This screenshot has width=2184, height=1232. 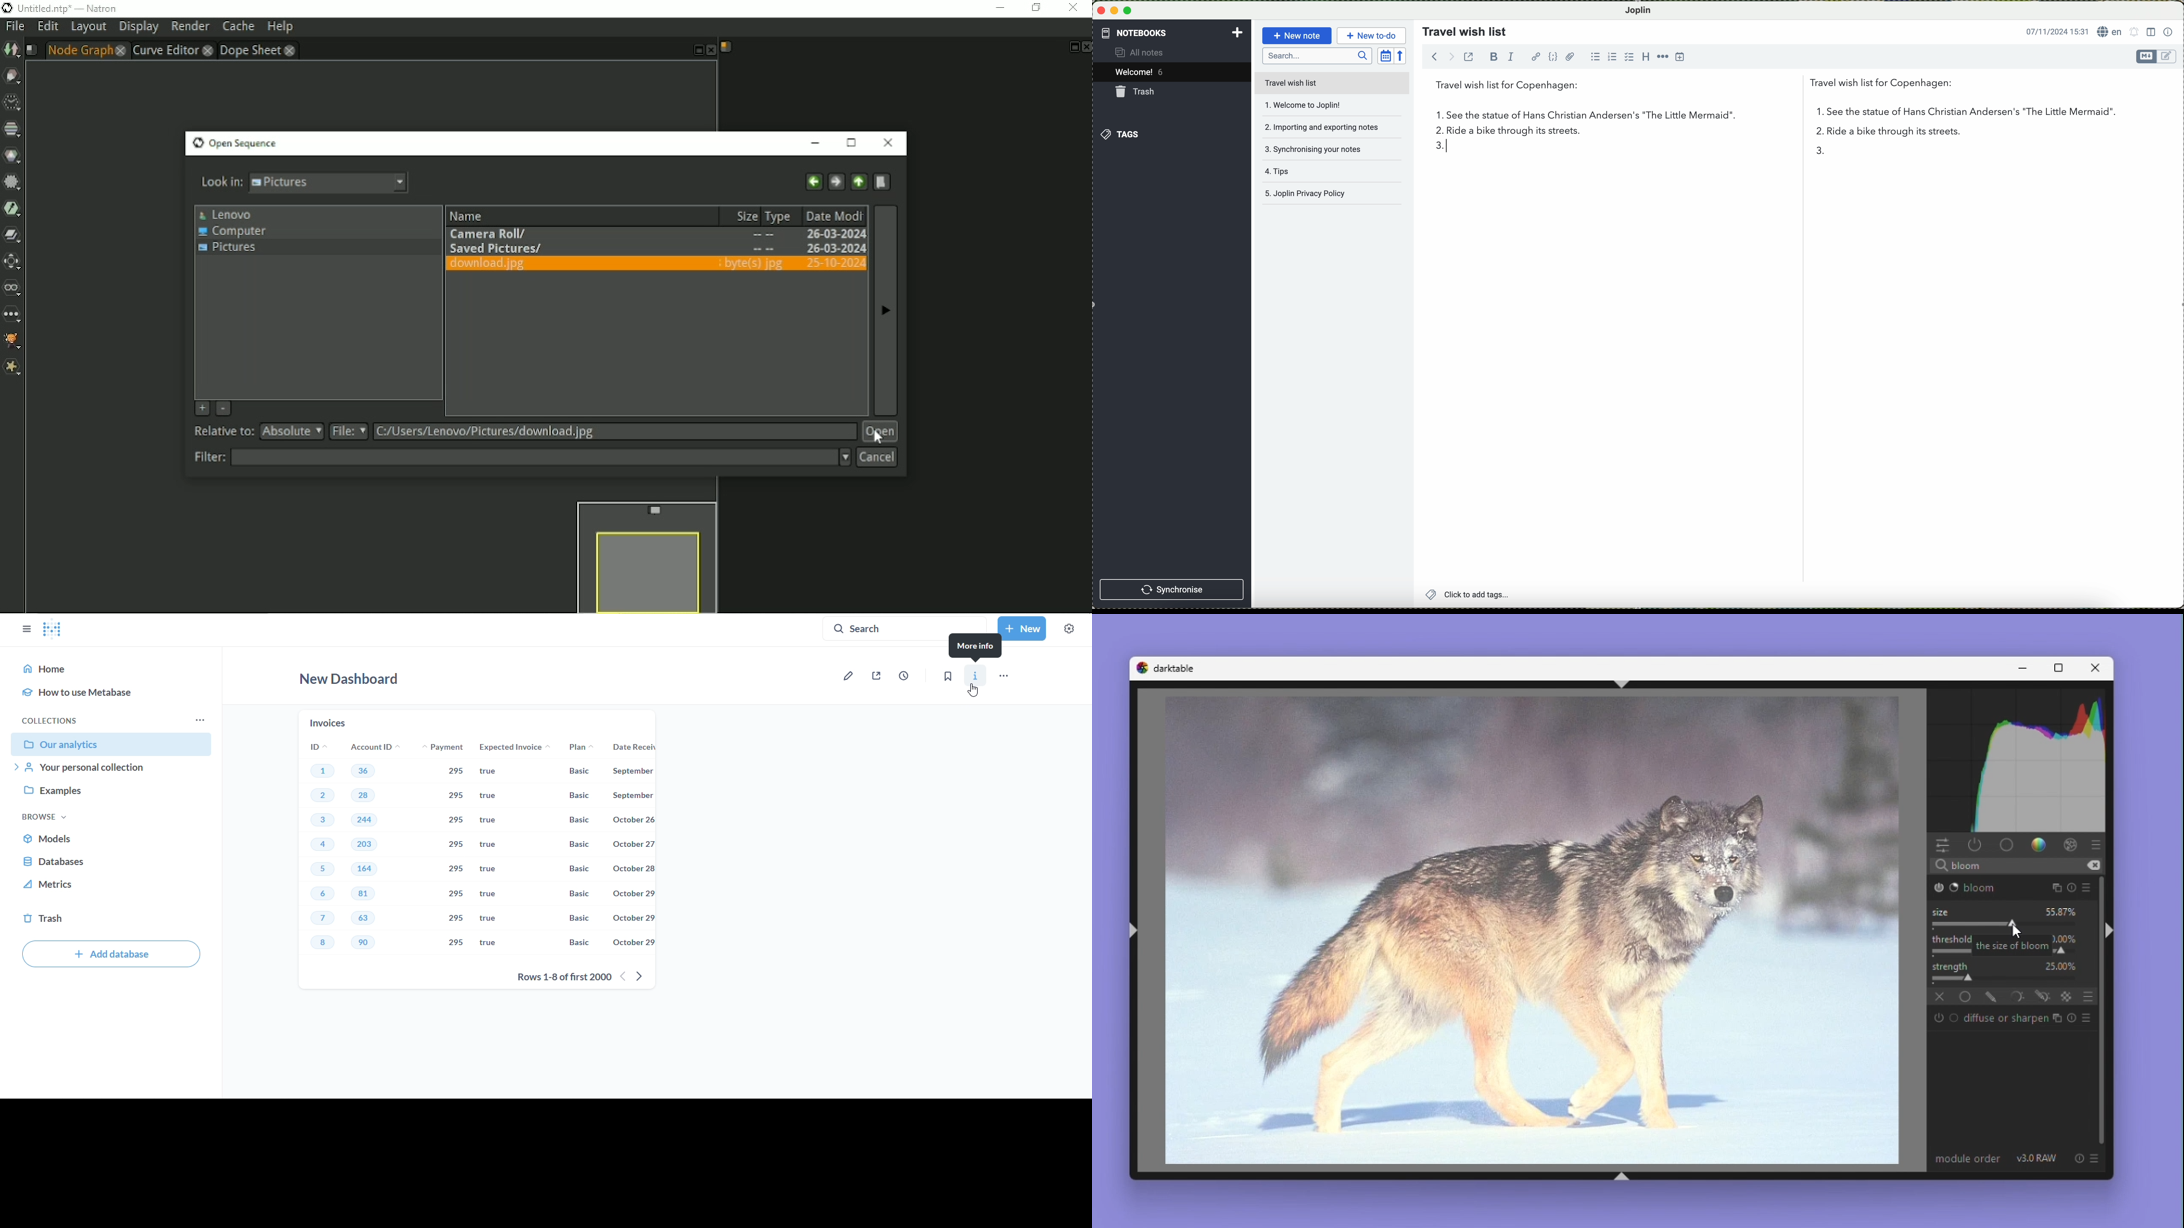 I want to click on file, so click(x=349, y=431).